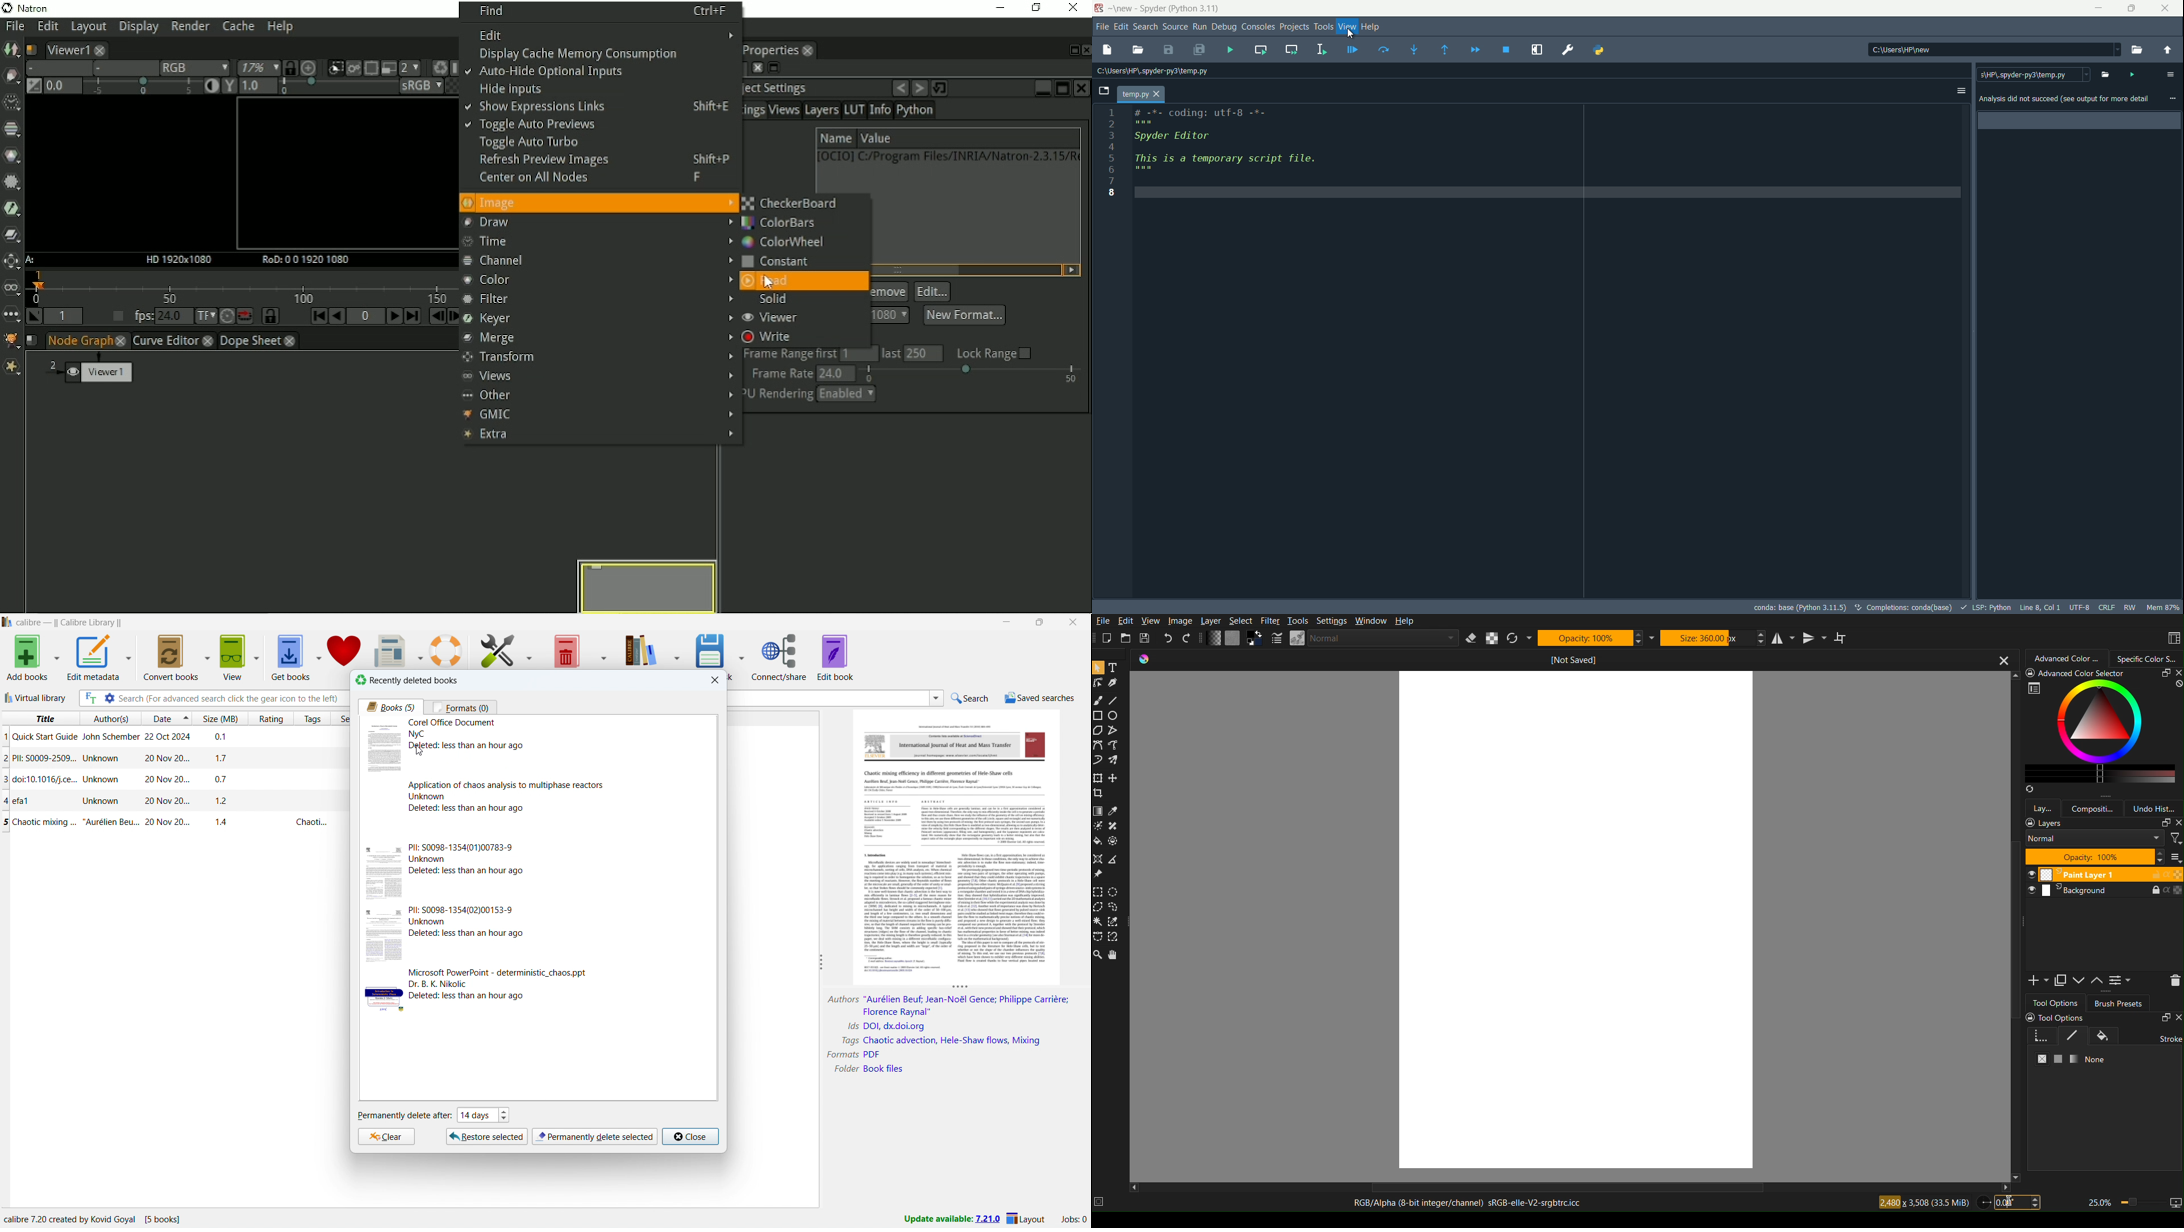 This screenshot has width=2184, height=1232. I want to click on Opacity, so click(1591, 637).